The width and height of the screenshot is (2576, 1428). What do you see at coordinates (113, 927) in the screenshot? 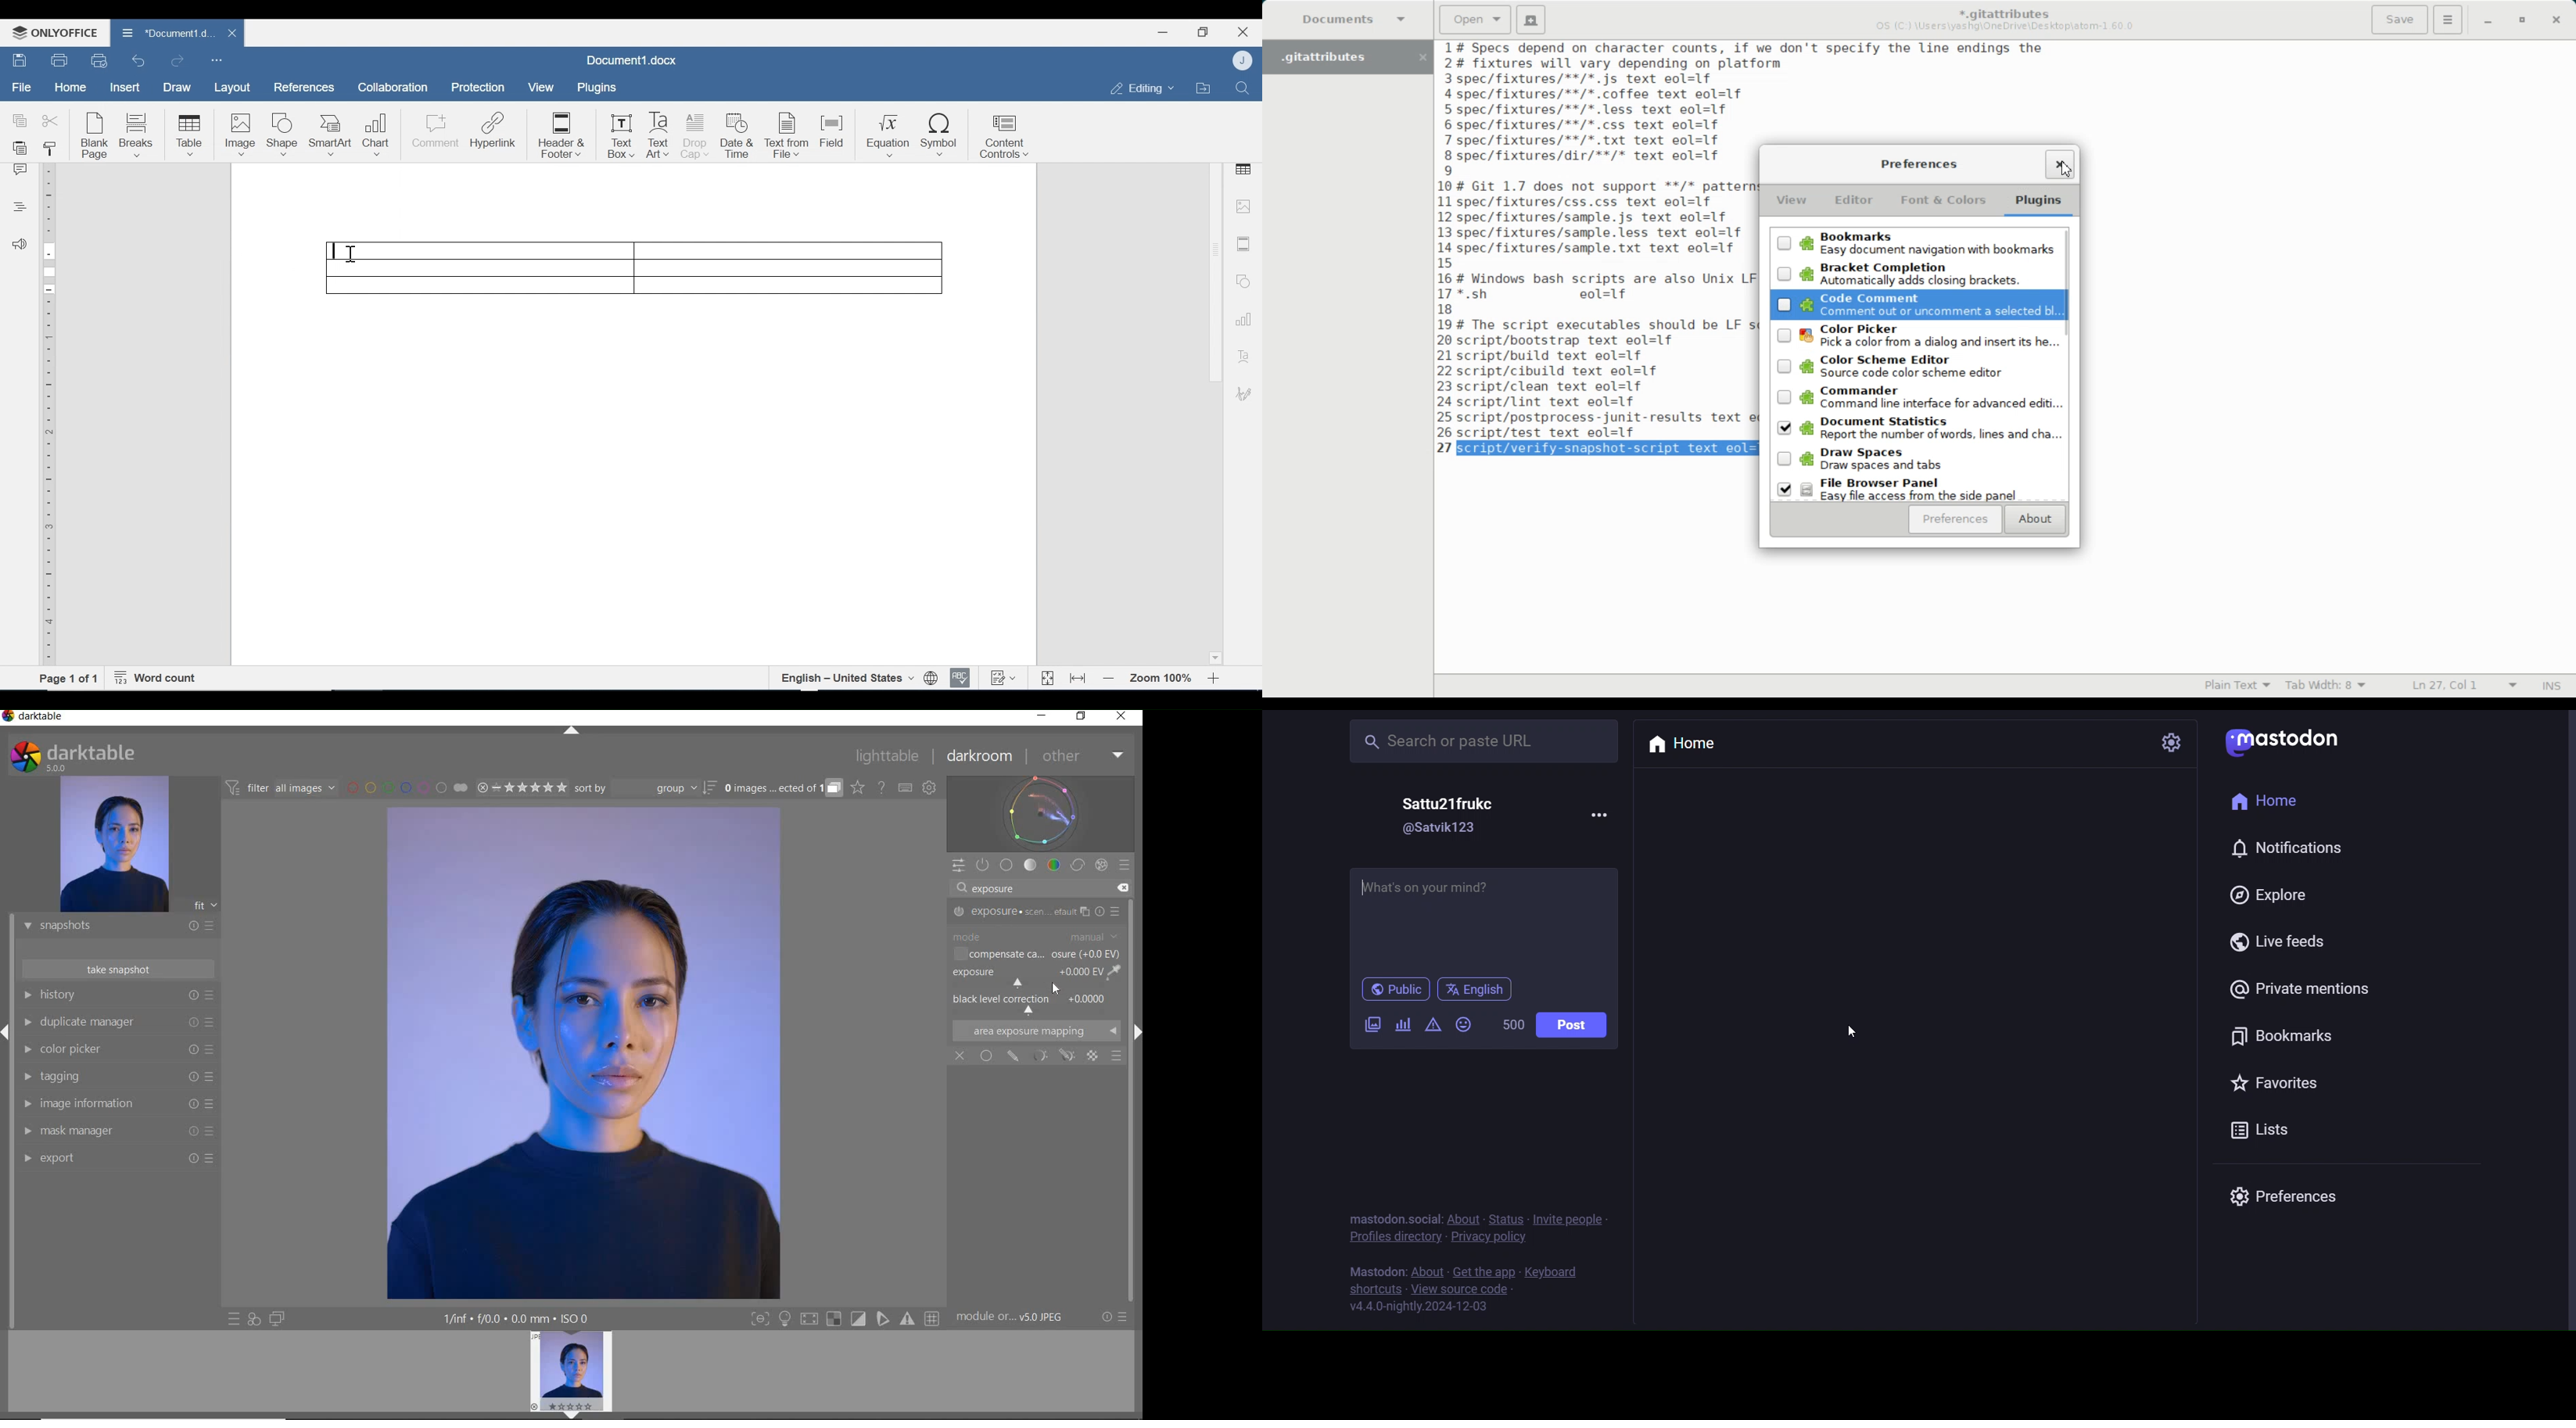
I see `SNAPSHOTS` at bounding box center [113, 927].